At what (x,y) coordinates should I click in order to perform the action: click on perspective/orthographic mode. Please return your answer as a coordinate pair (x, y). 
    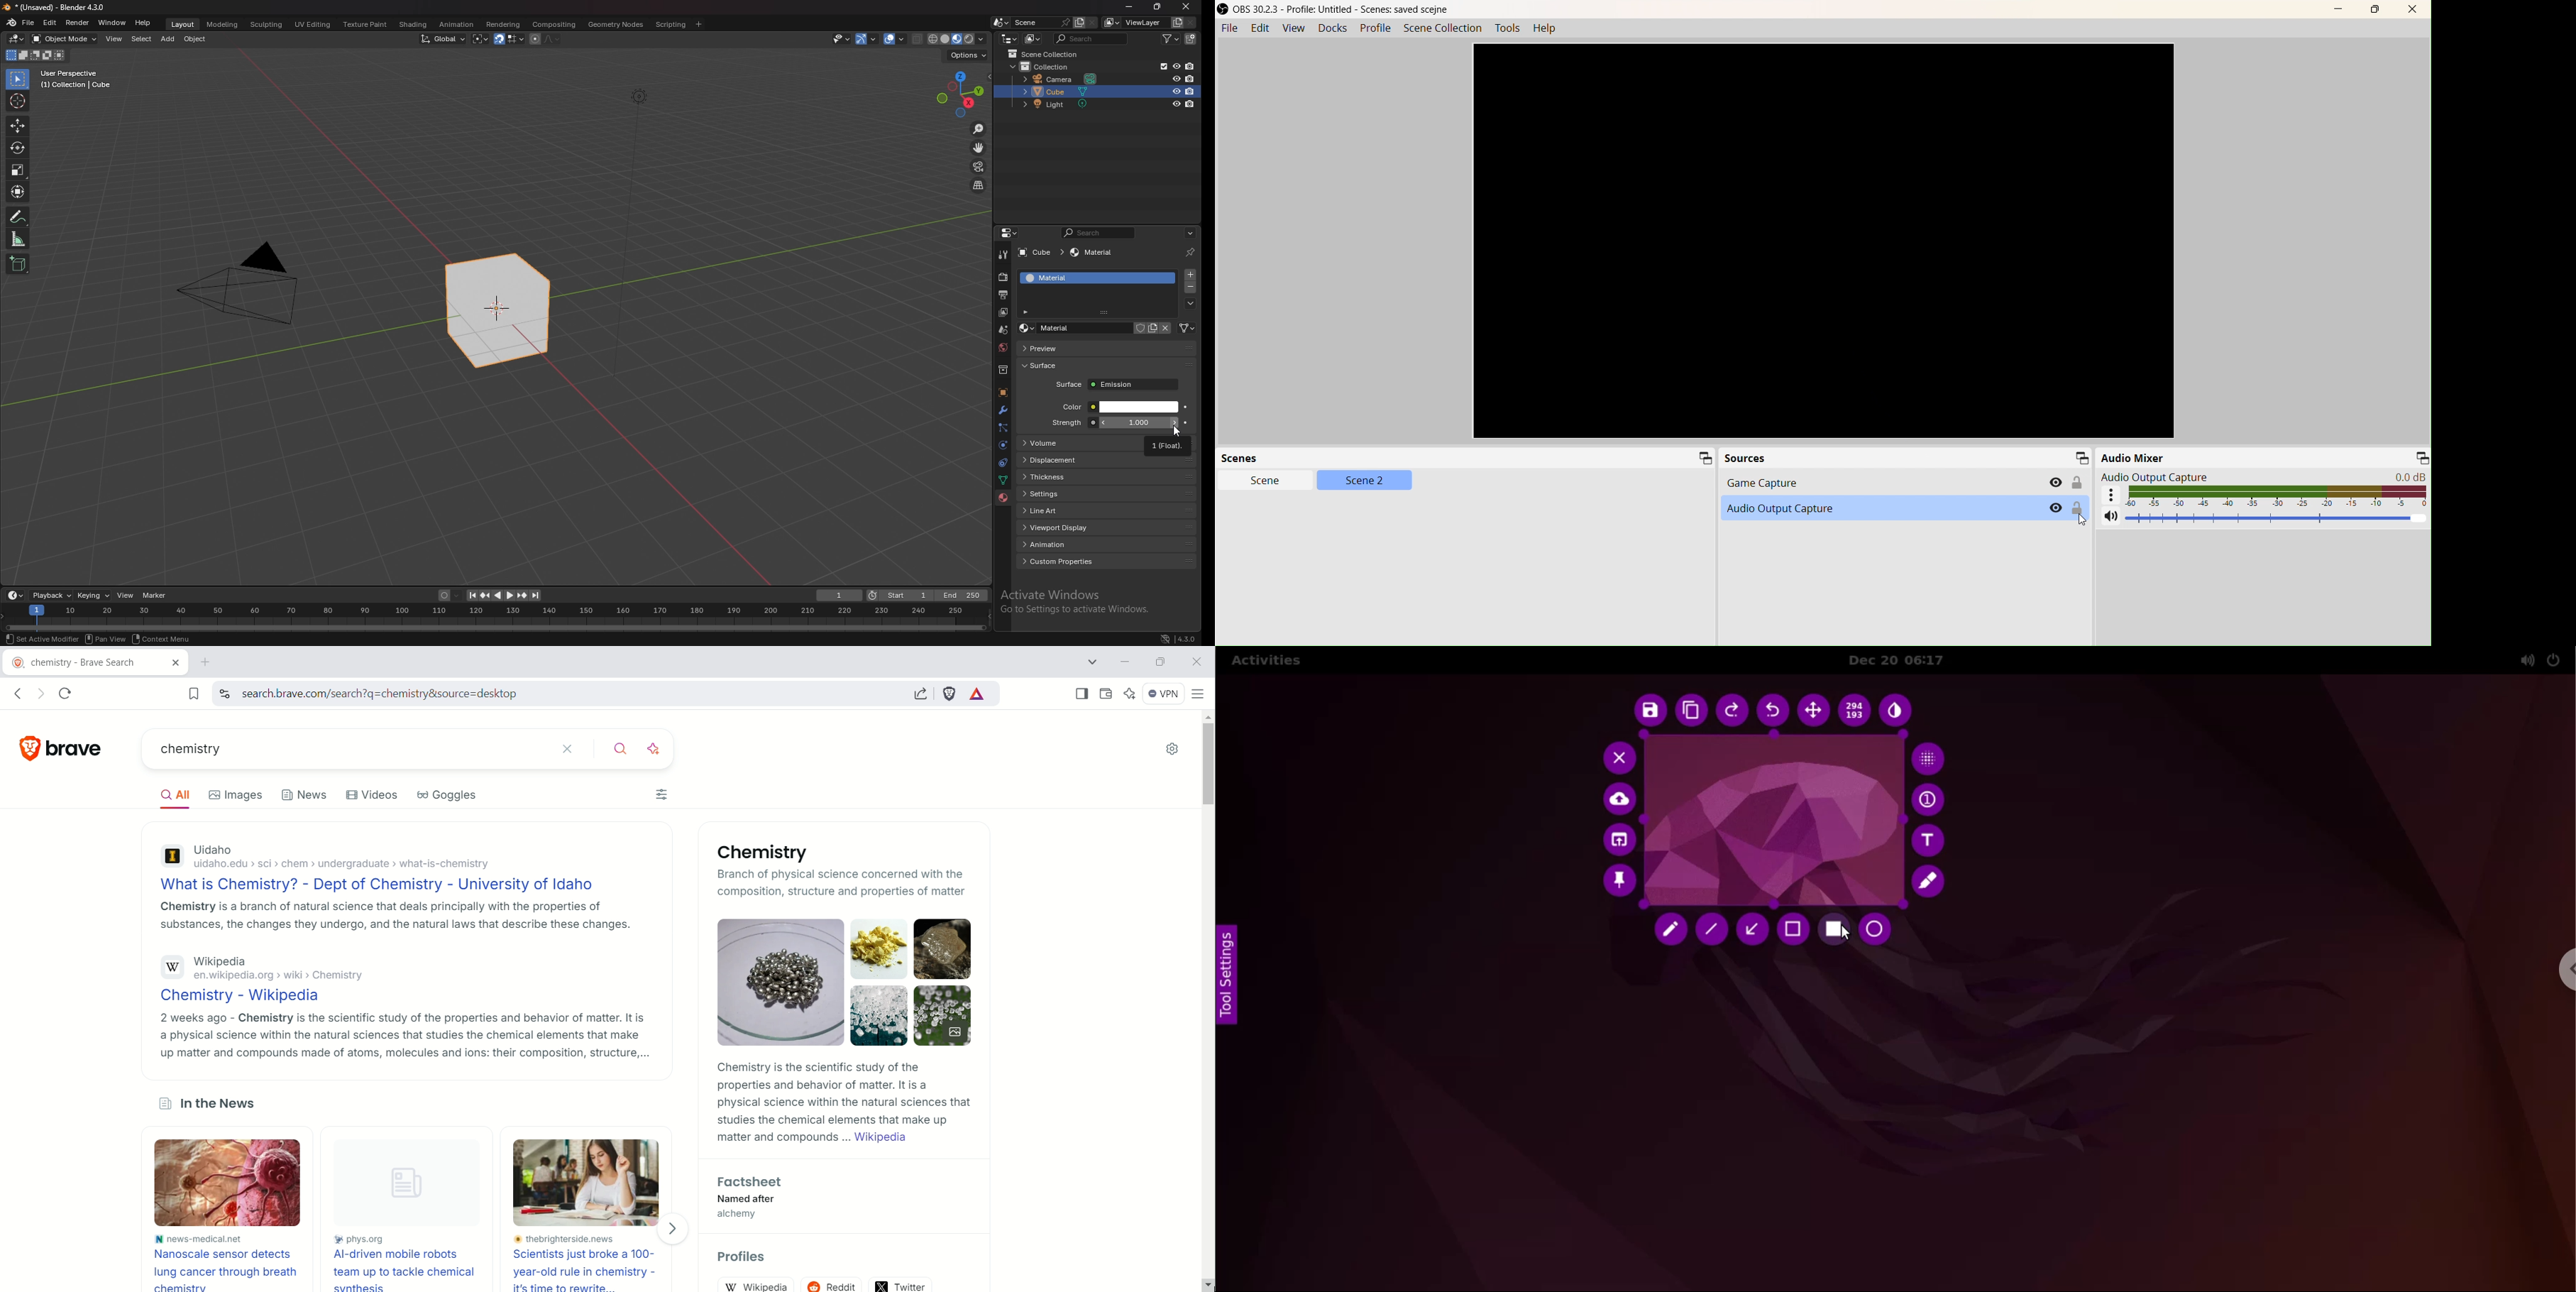
    Looking at the image, I should click on (978, 185).